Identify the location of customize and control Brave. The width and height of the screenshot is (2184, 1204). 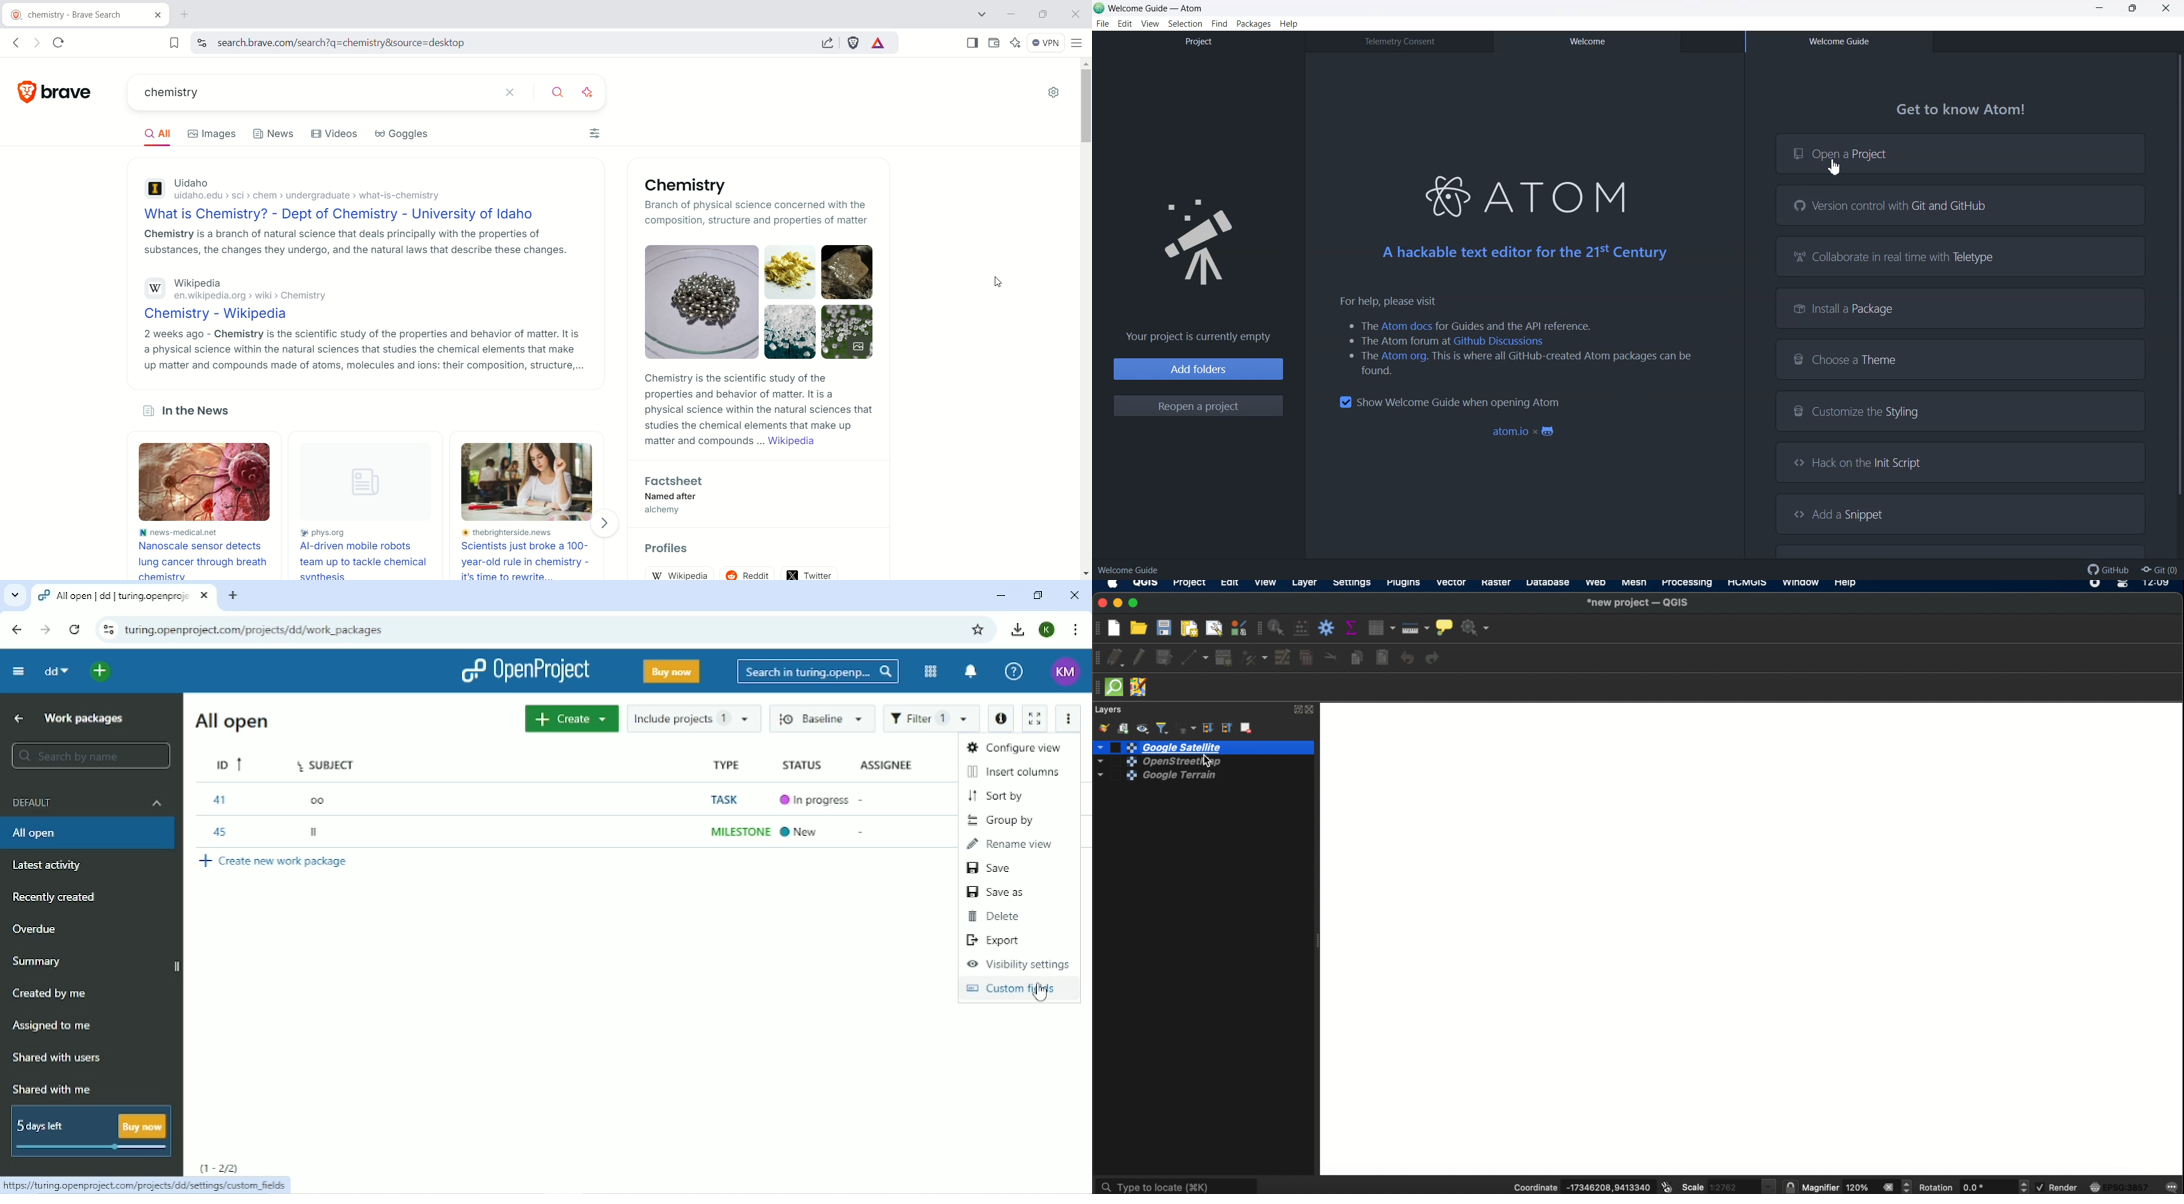
(1077, 42).